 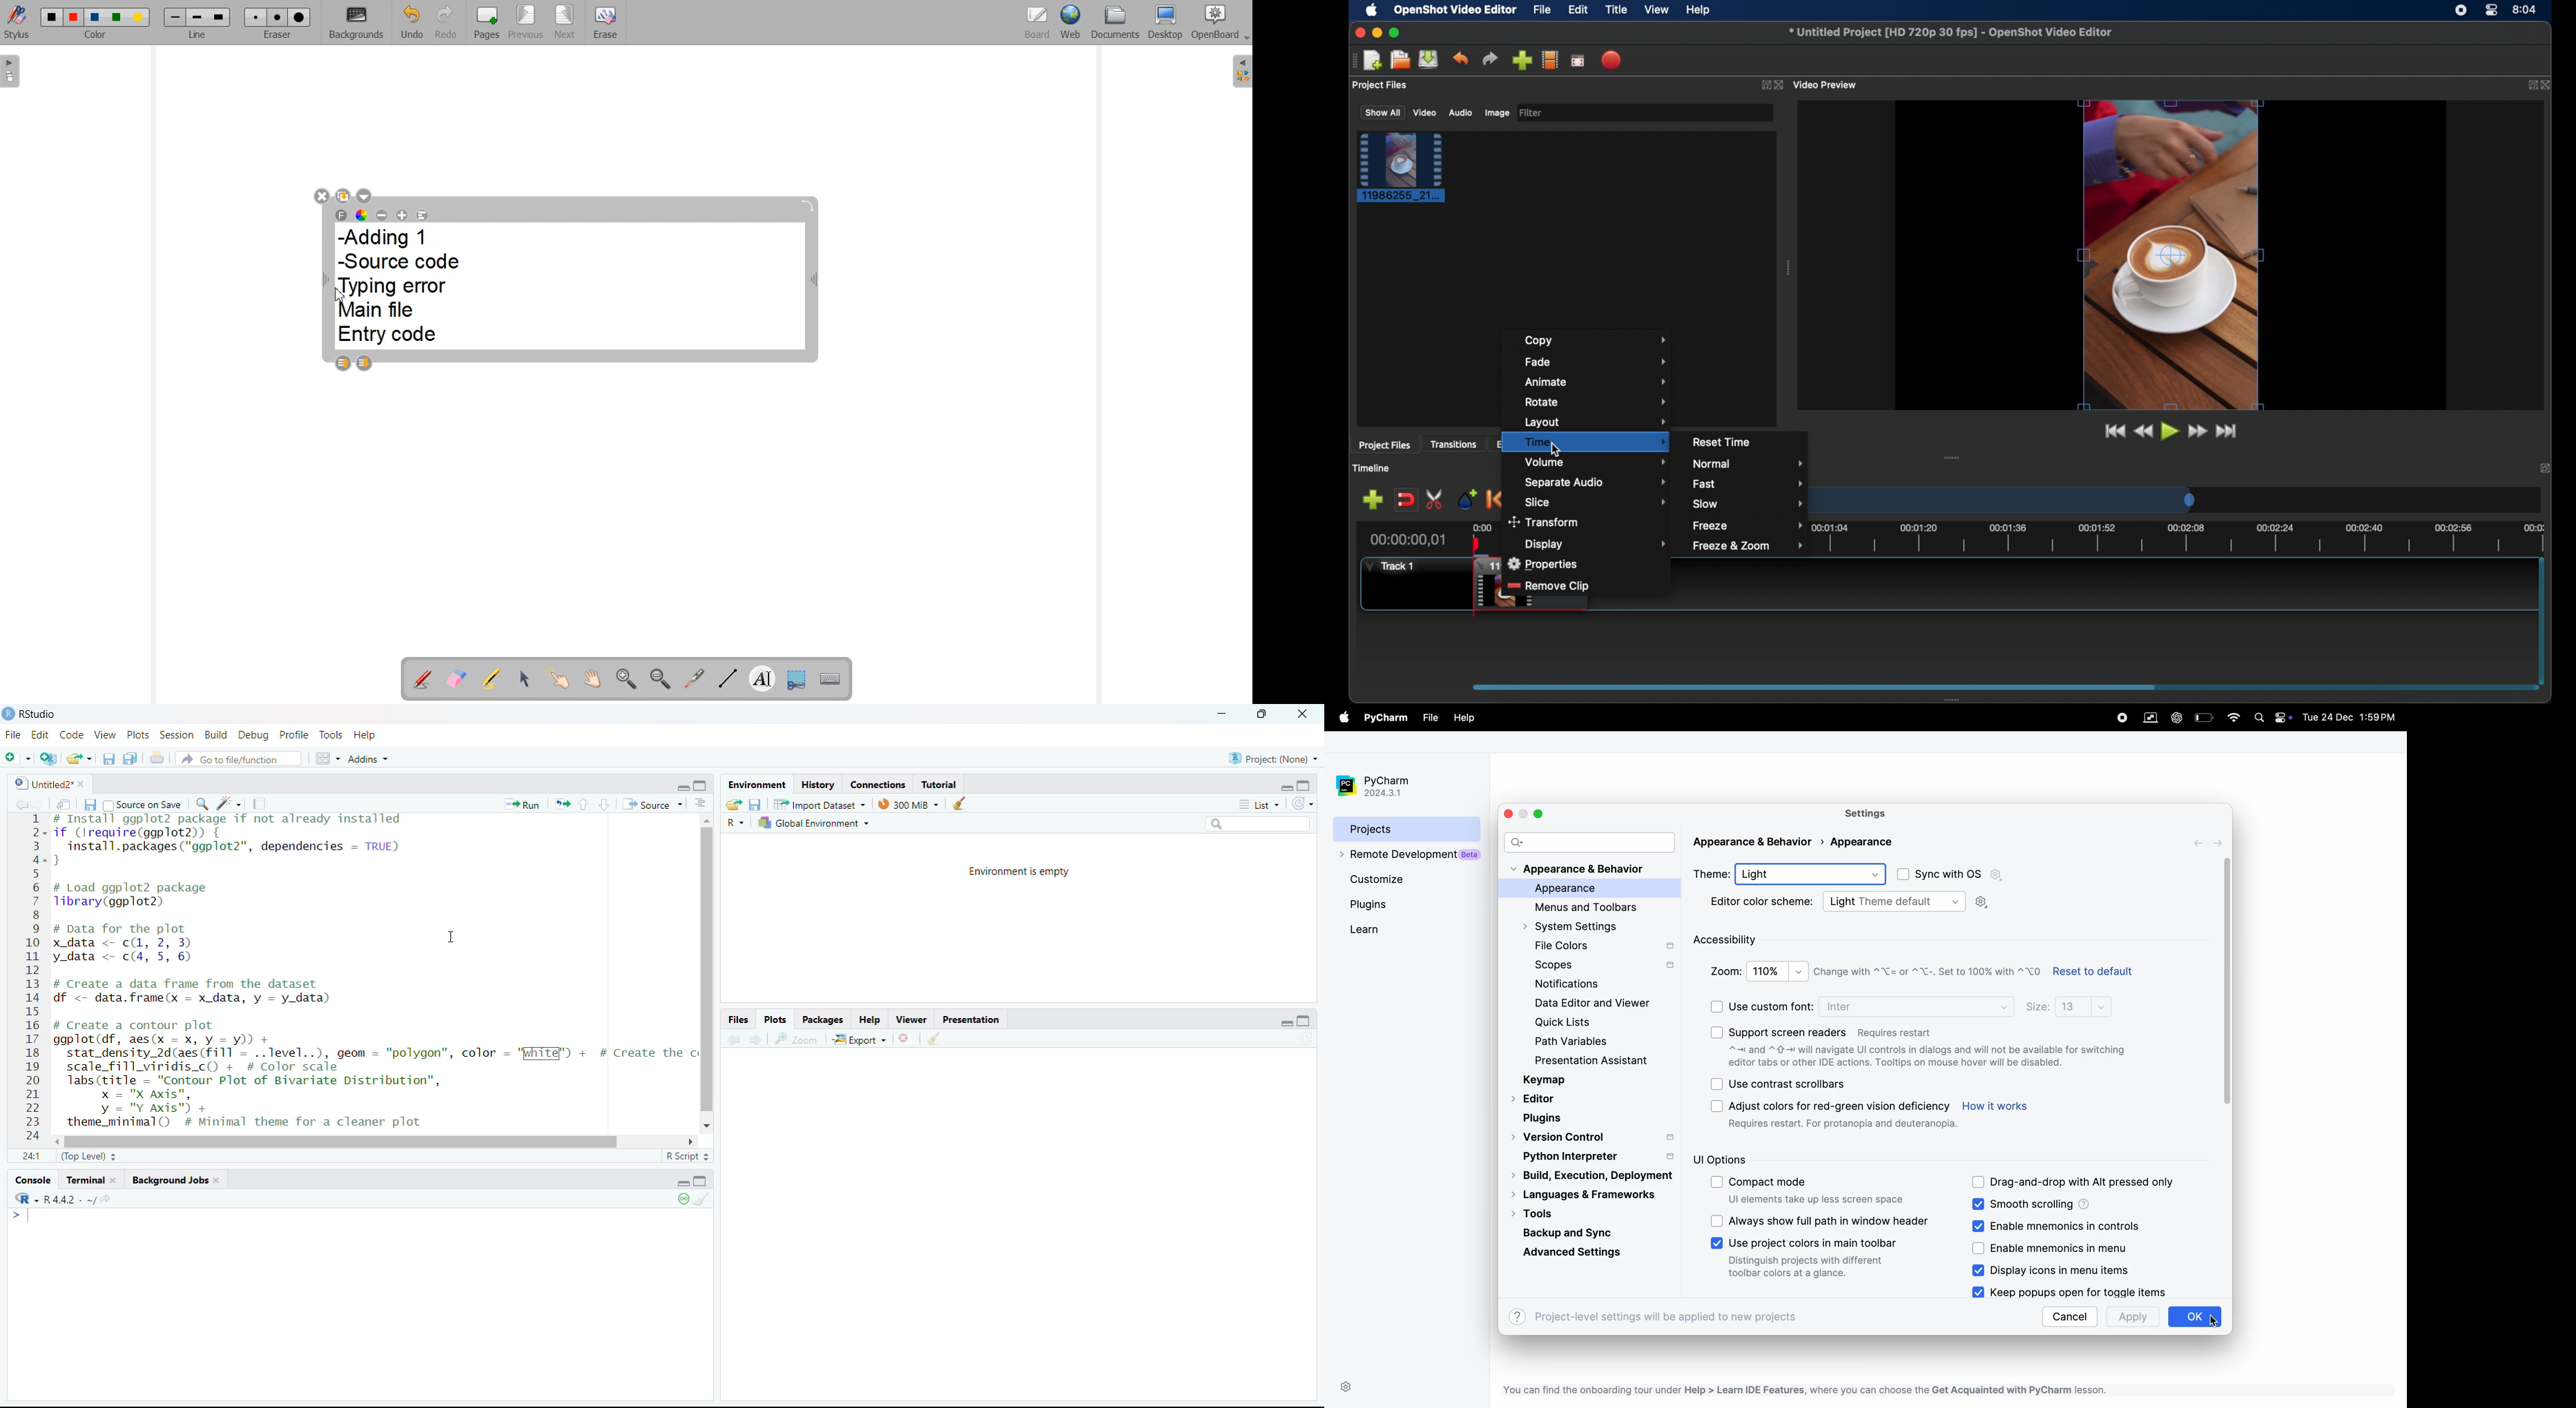 What do you see at coordinates (2075, 1271) in the screenshot?
I see `display icons in menu items` at bounding box center [2075, 1271].